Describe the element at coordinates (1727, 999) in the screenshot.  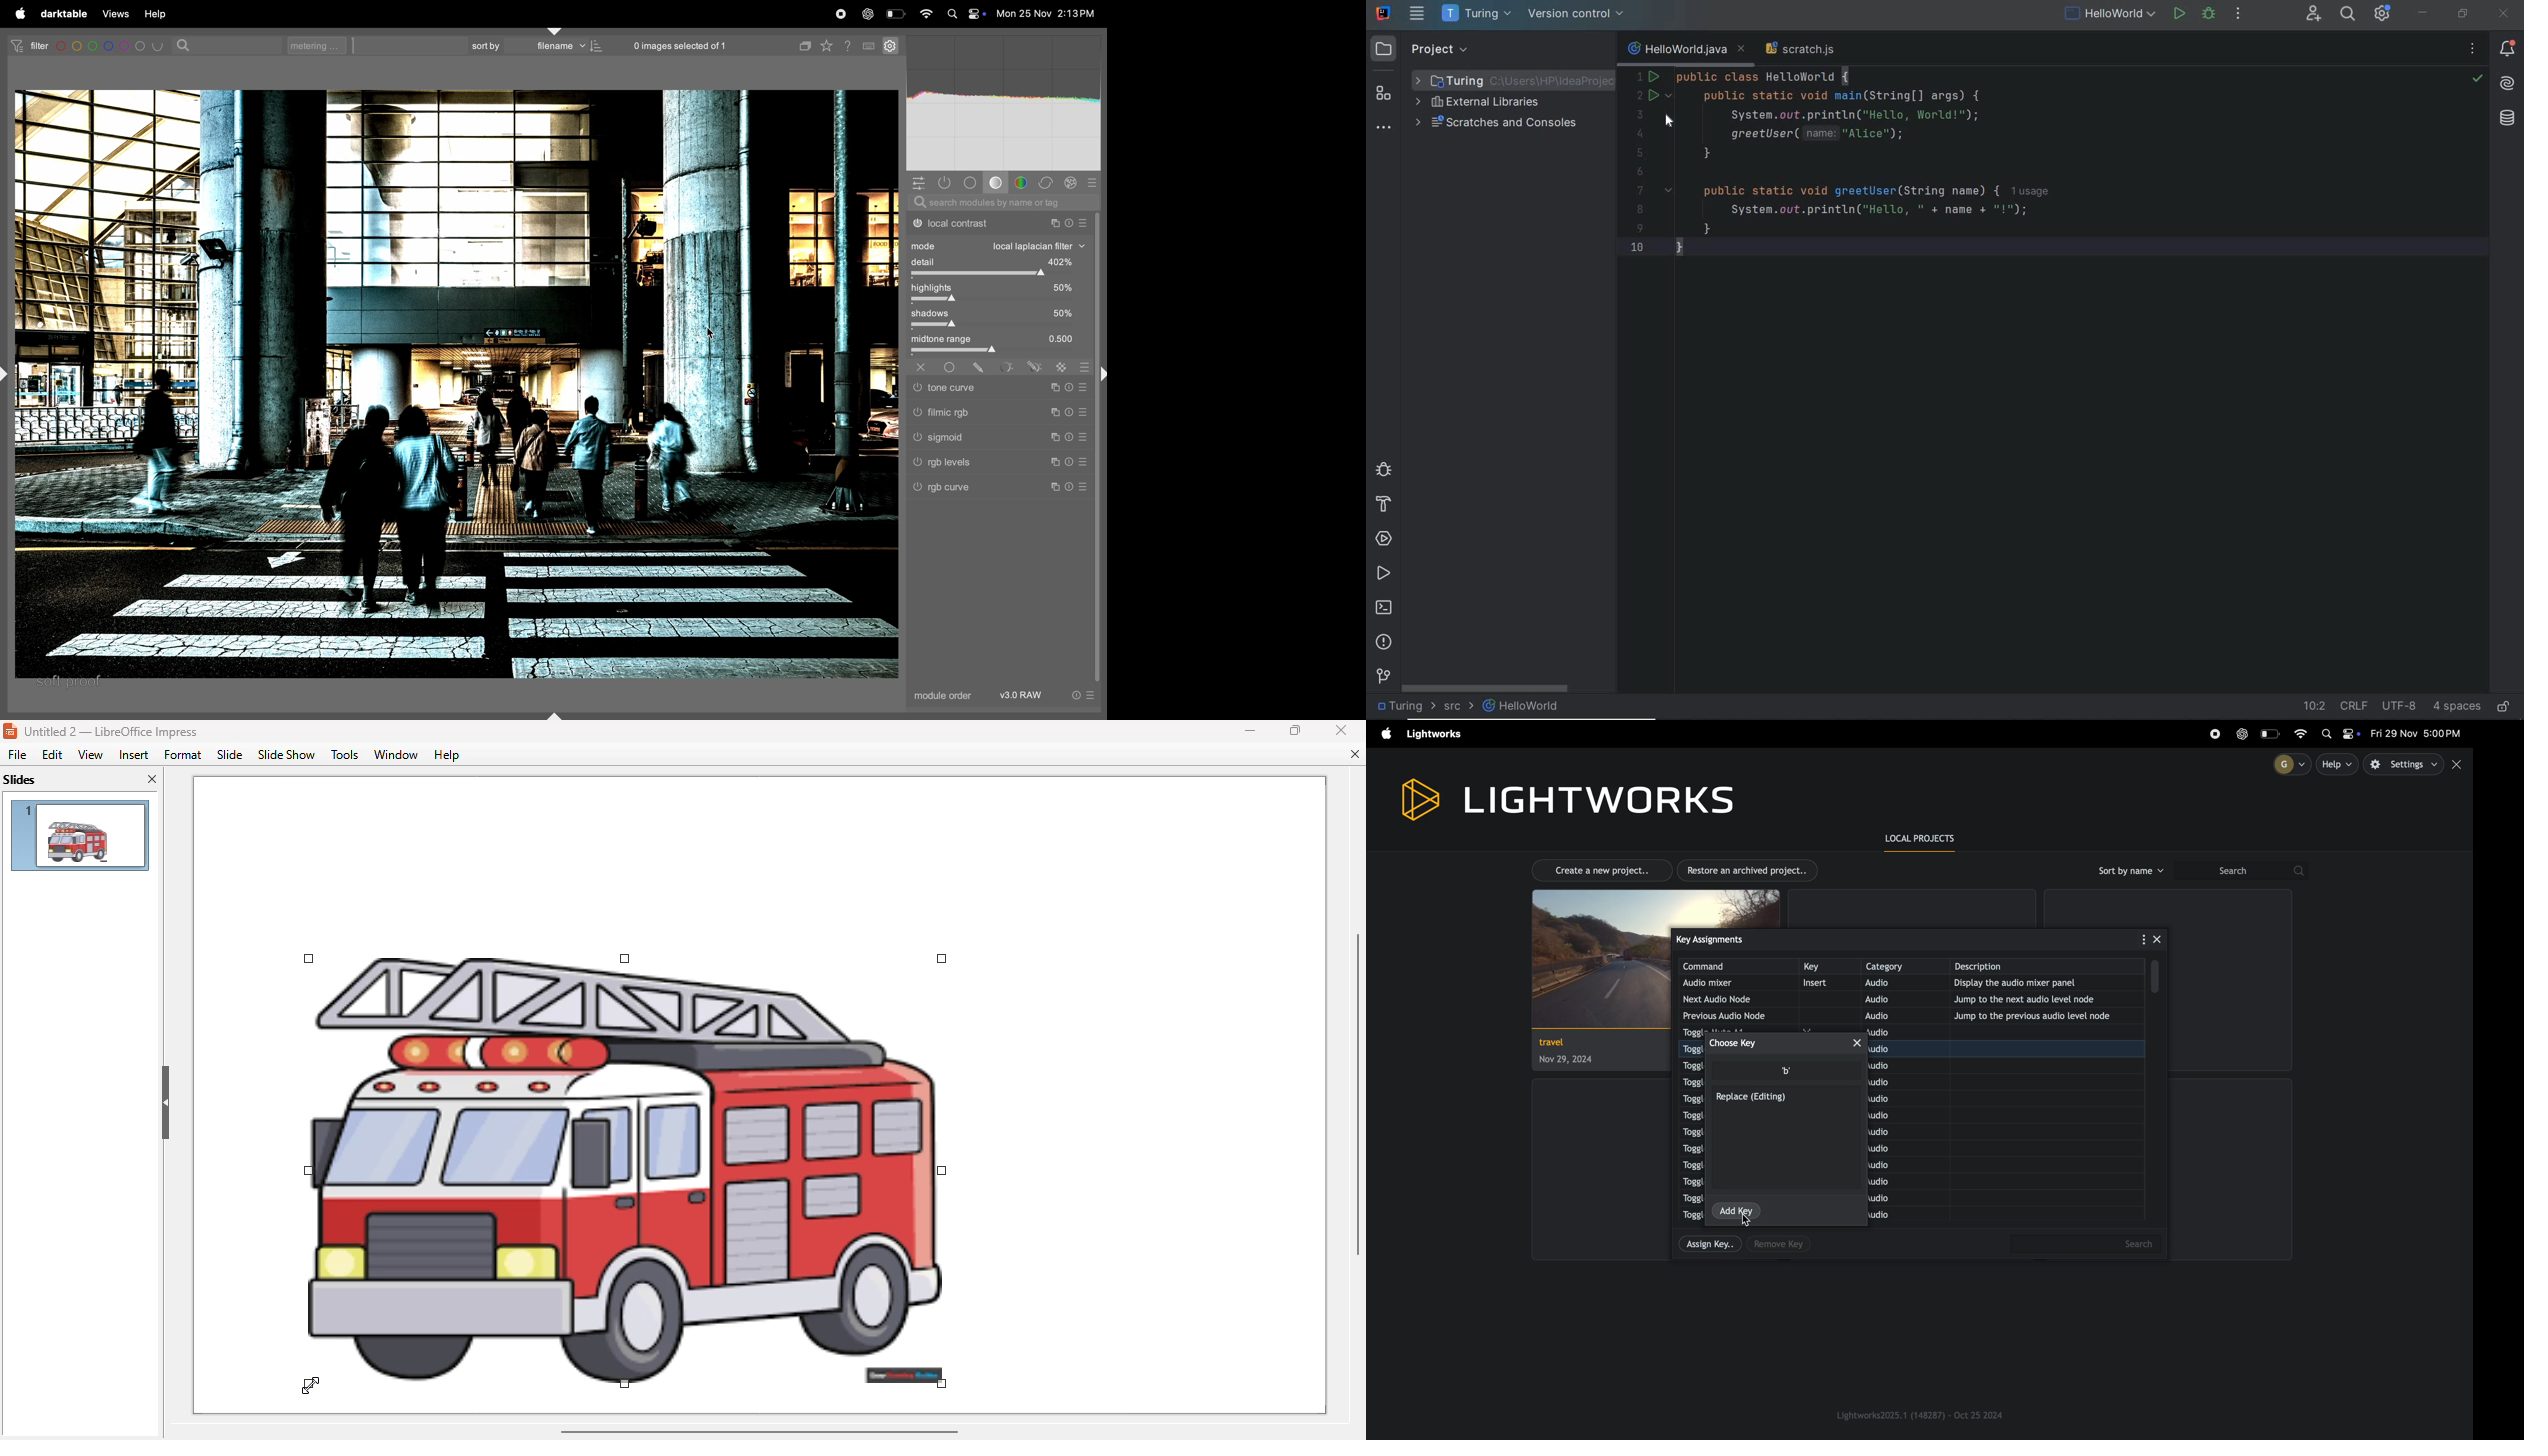
I see `next audio node` at that location.